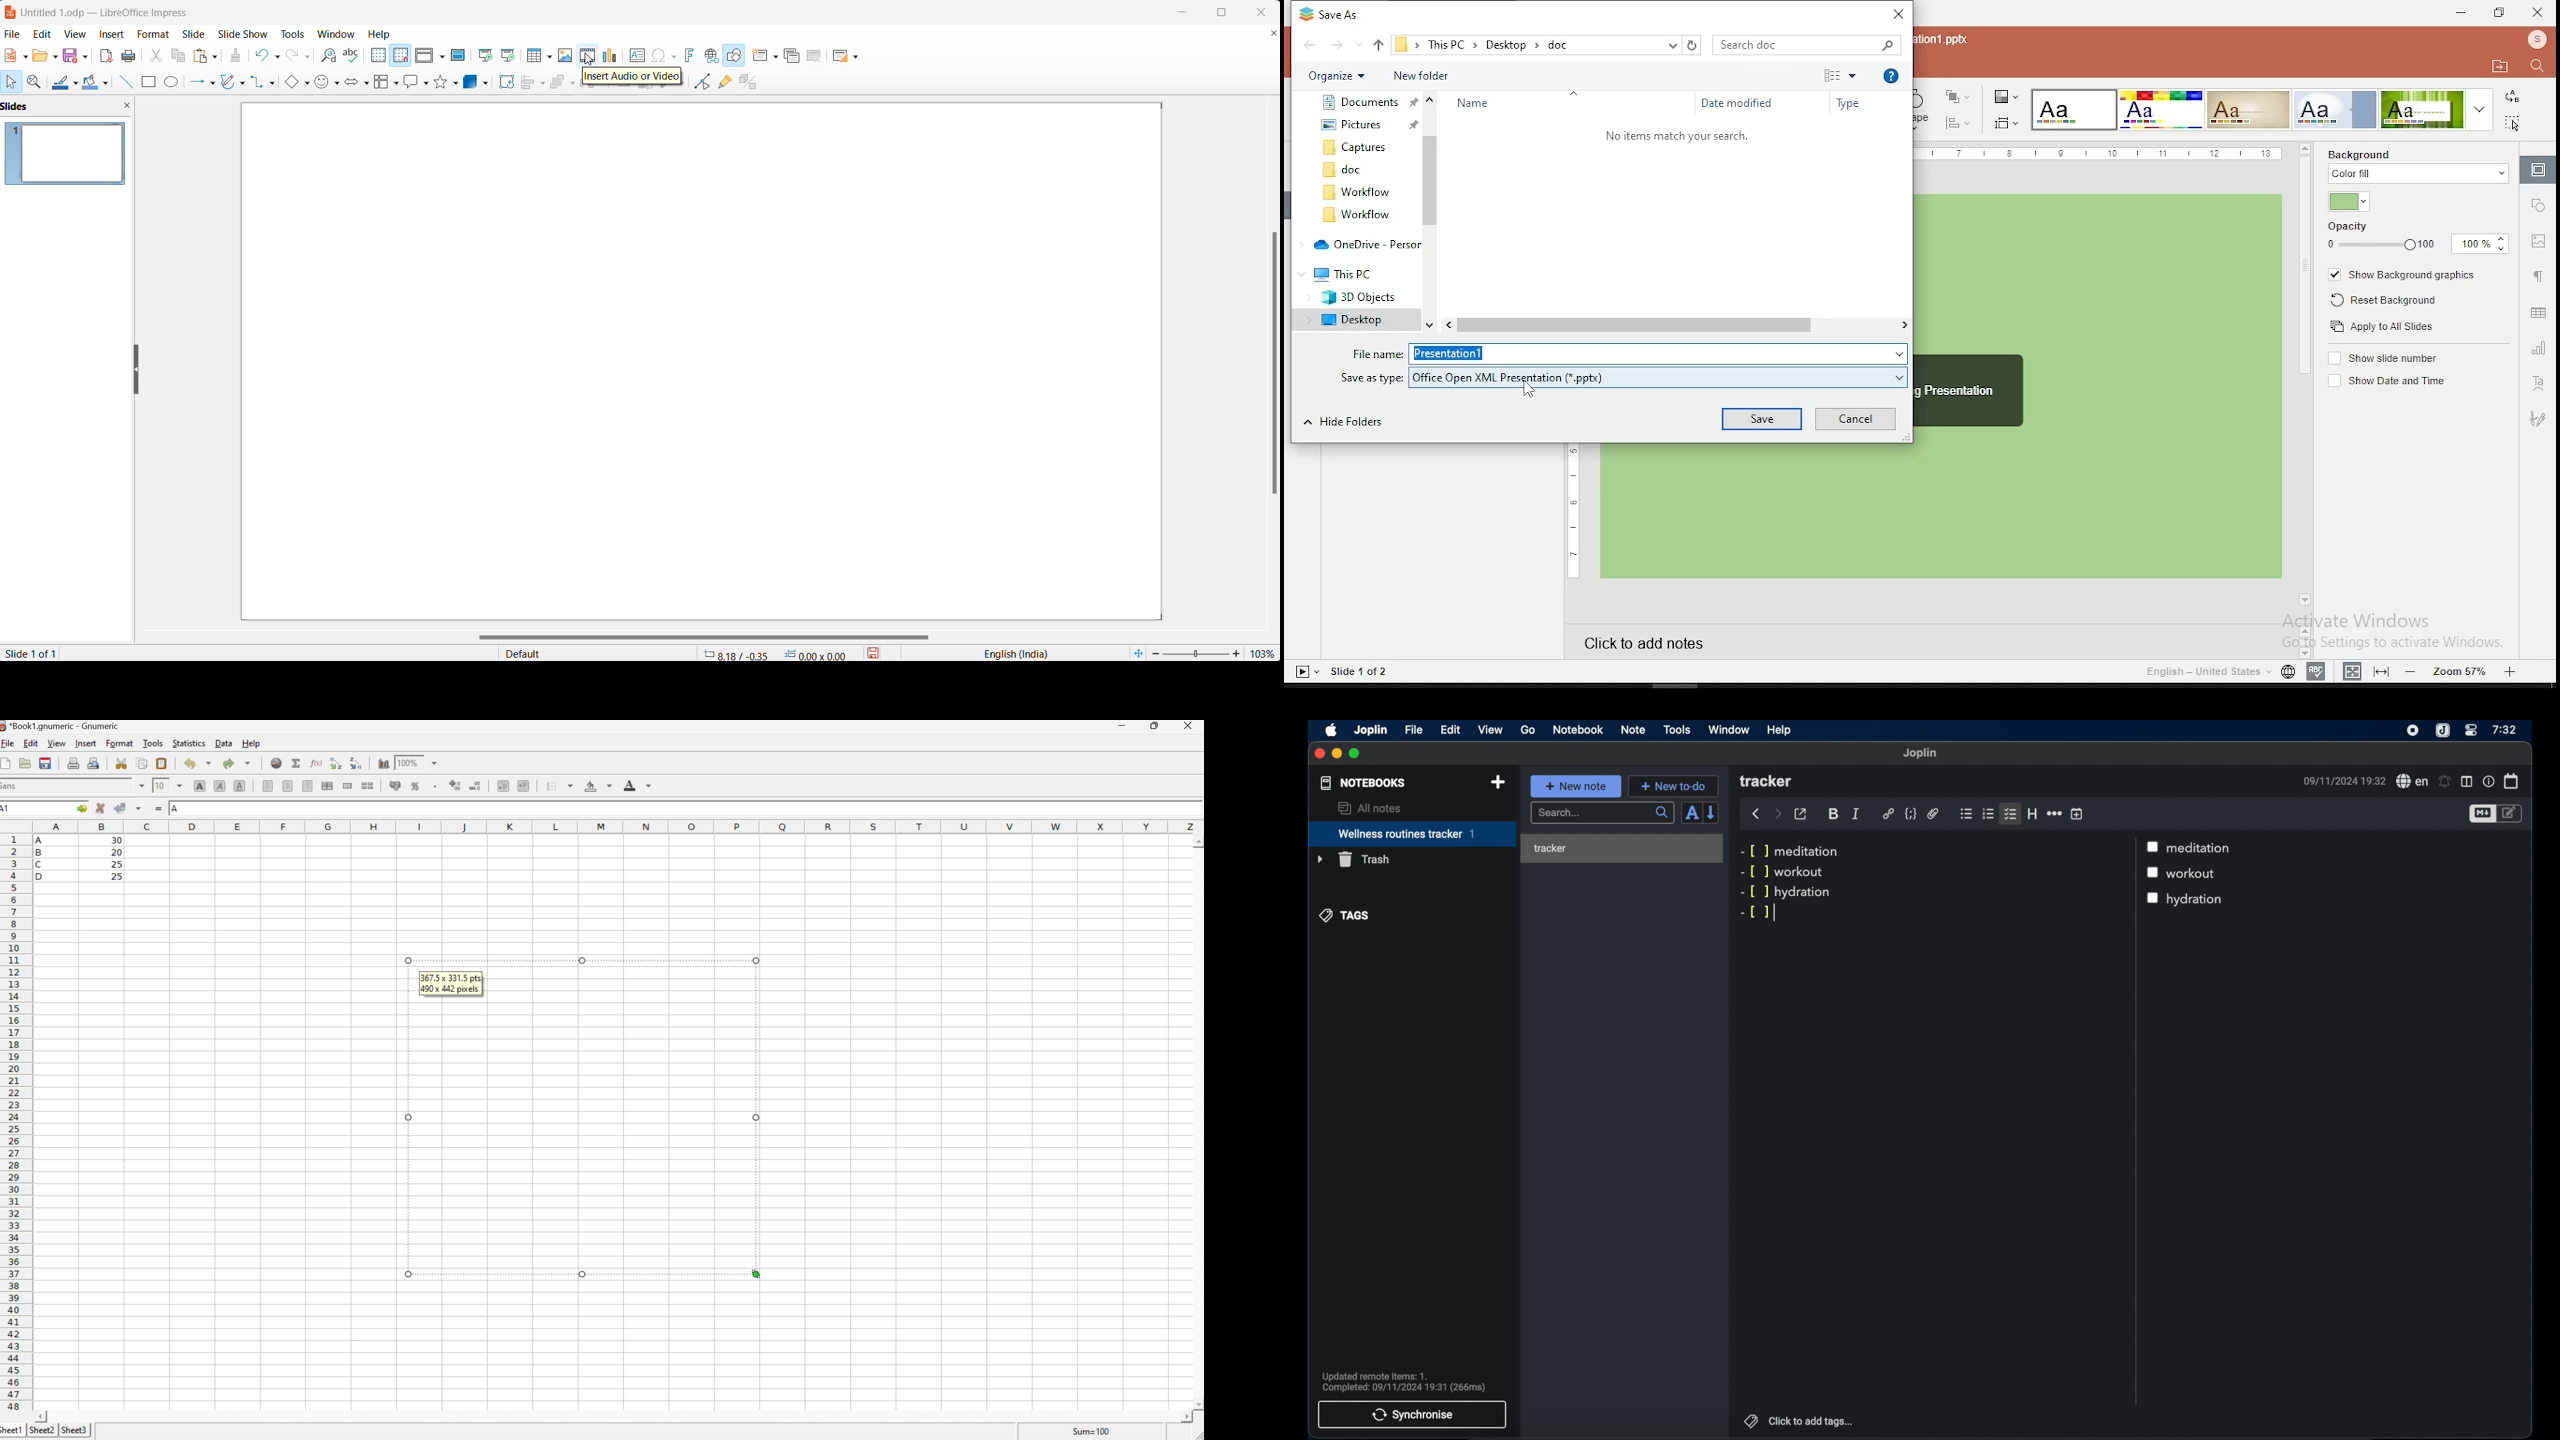 The width and height of the screenshot is (2576, 1456). Describe the element at coordinates (1374, 378) in the screenshot. I see `save as type` at that location.